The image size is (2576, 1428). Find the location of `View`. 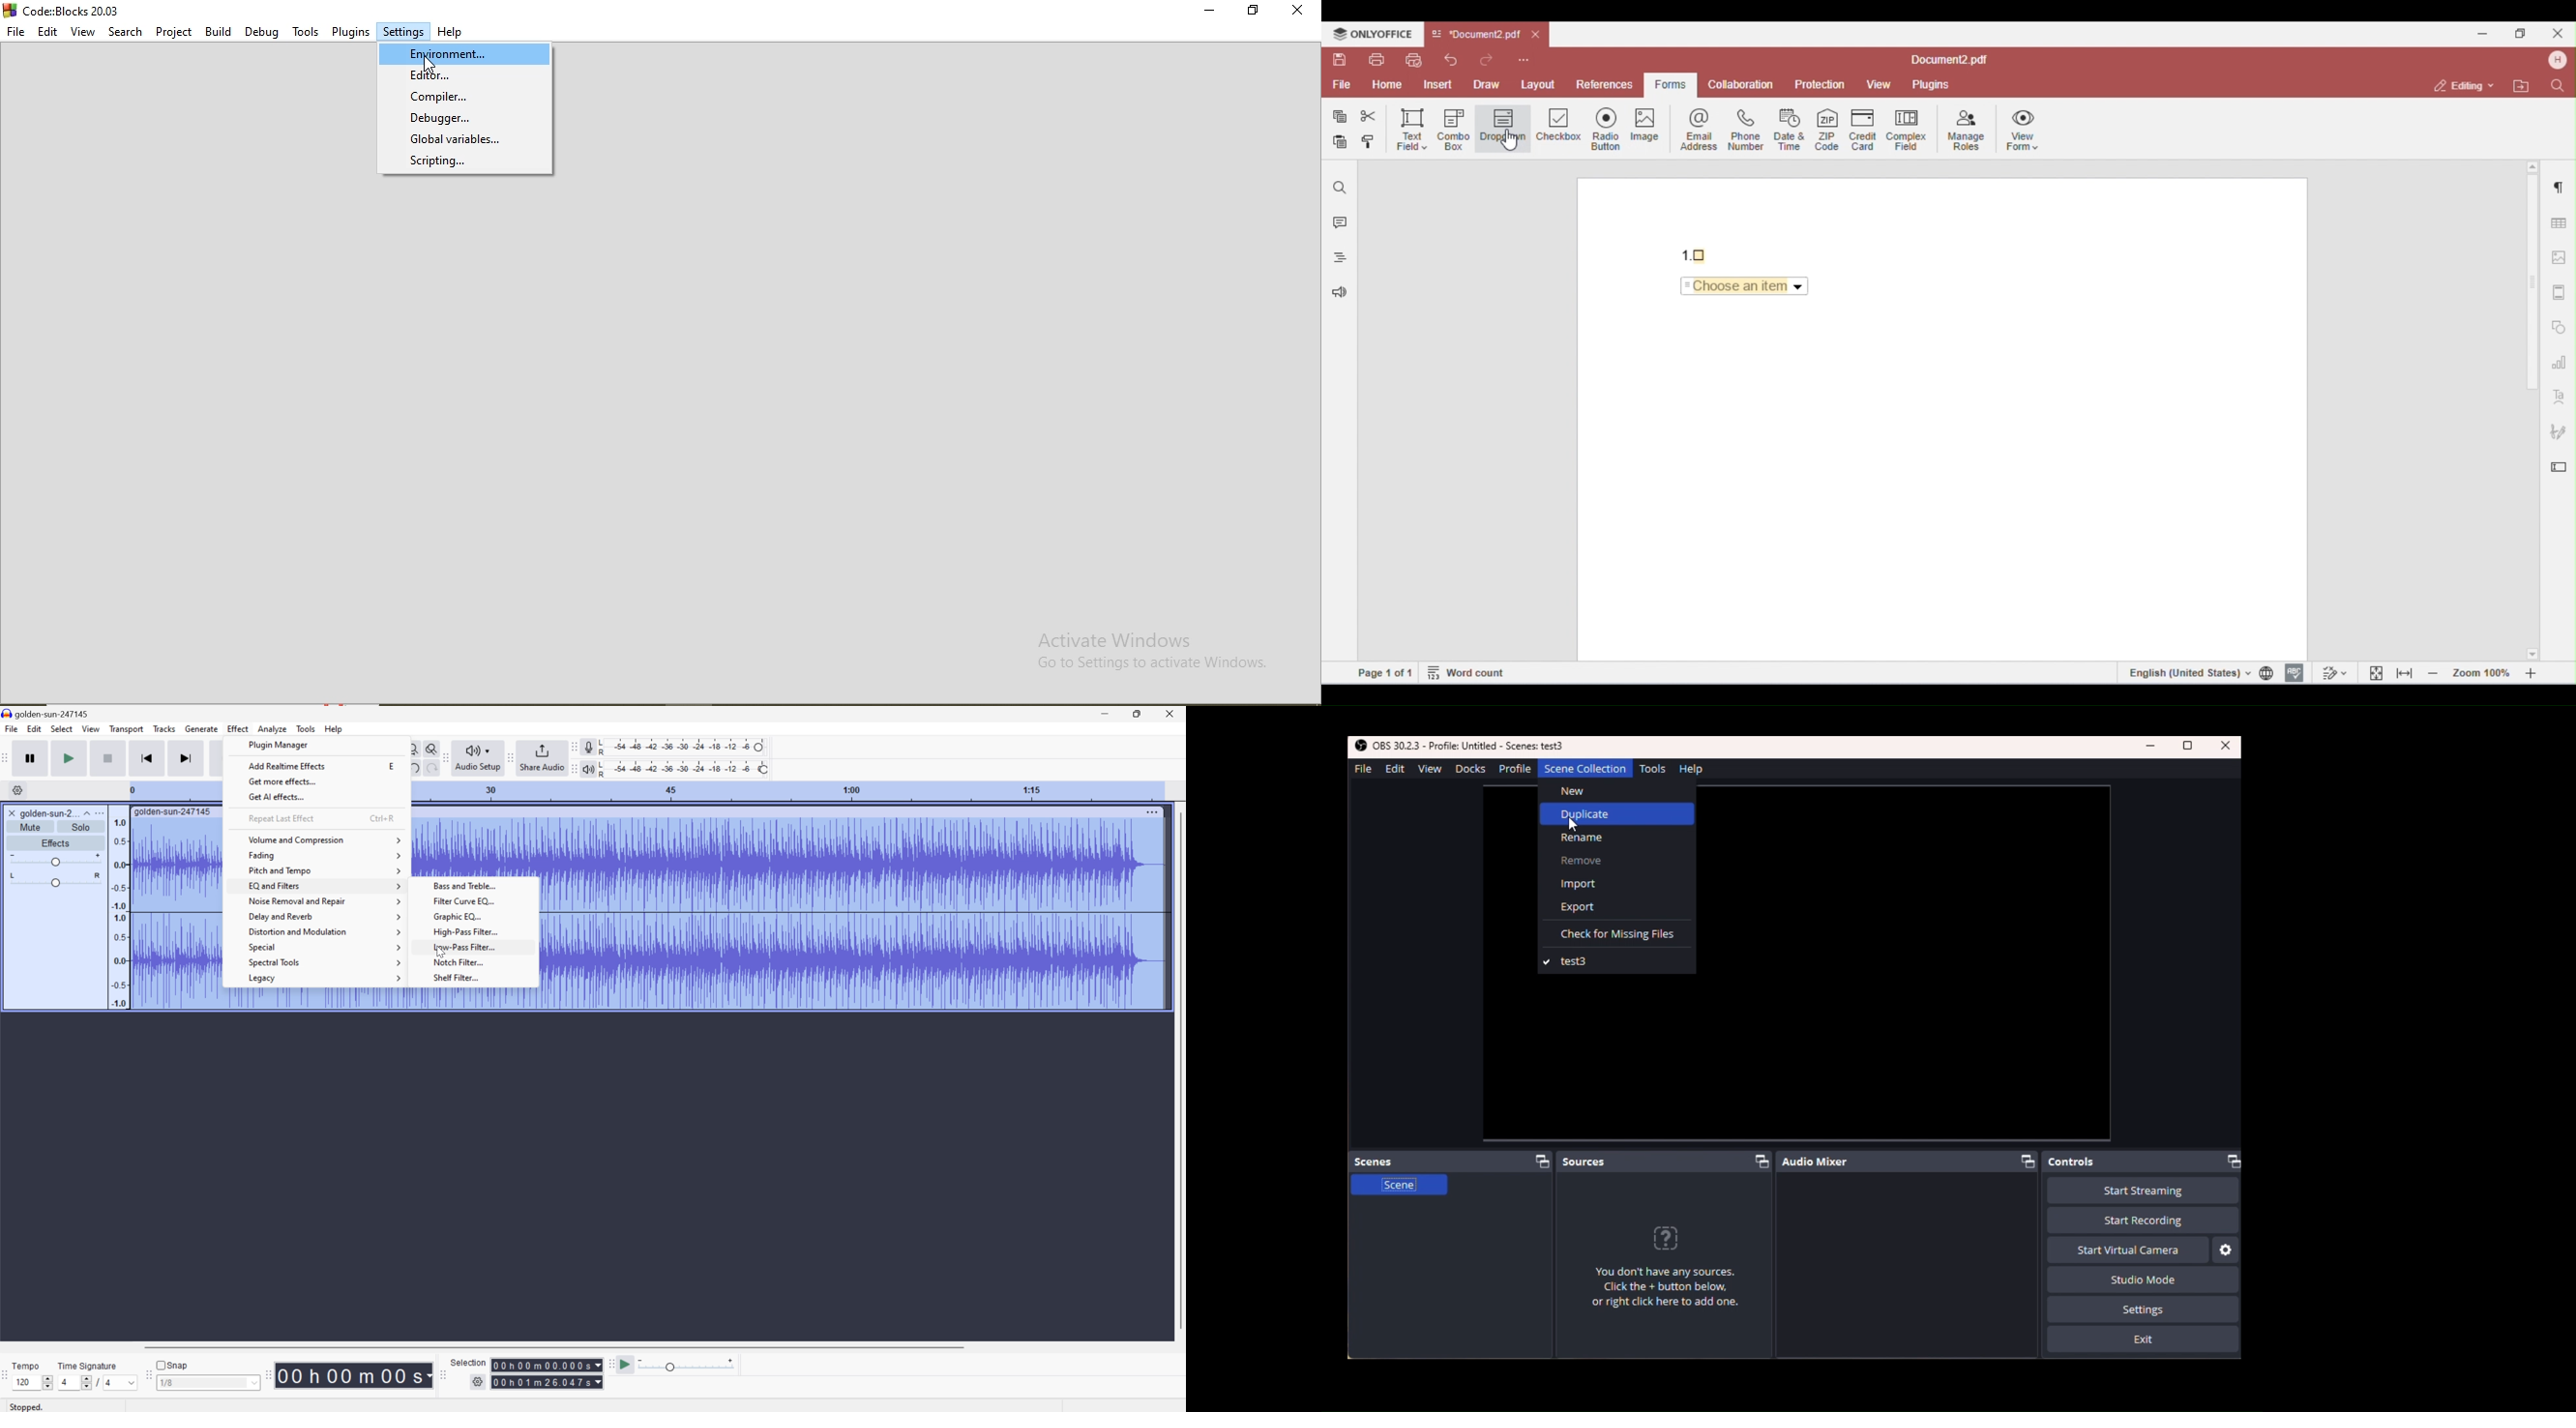

View is located at coordinates (1433, 770).